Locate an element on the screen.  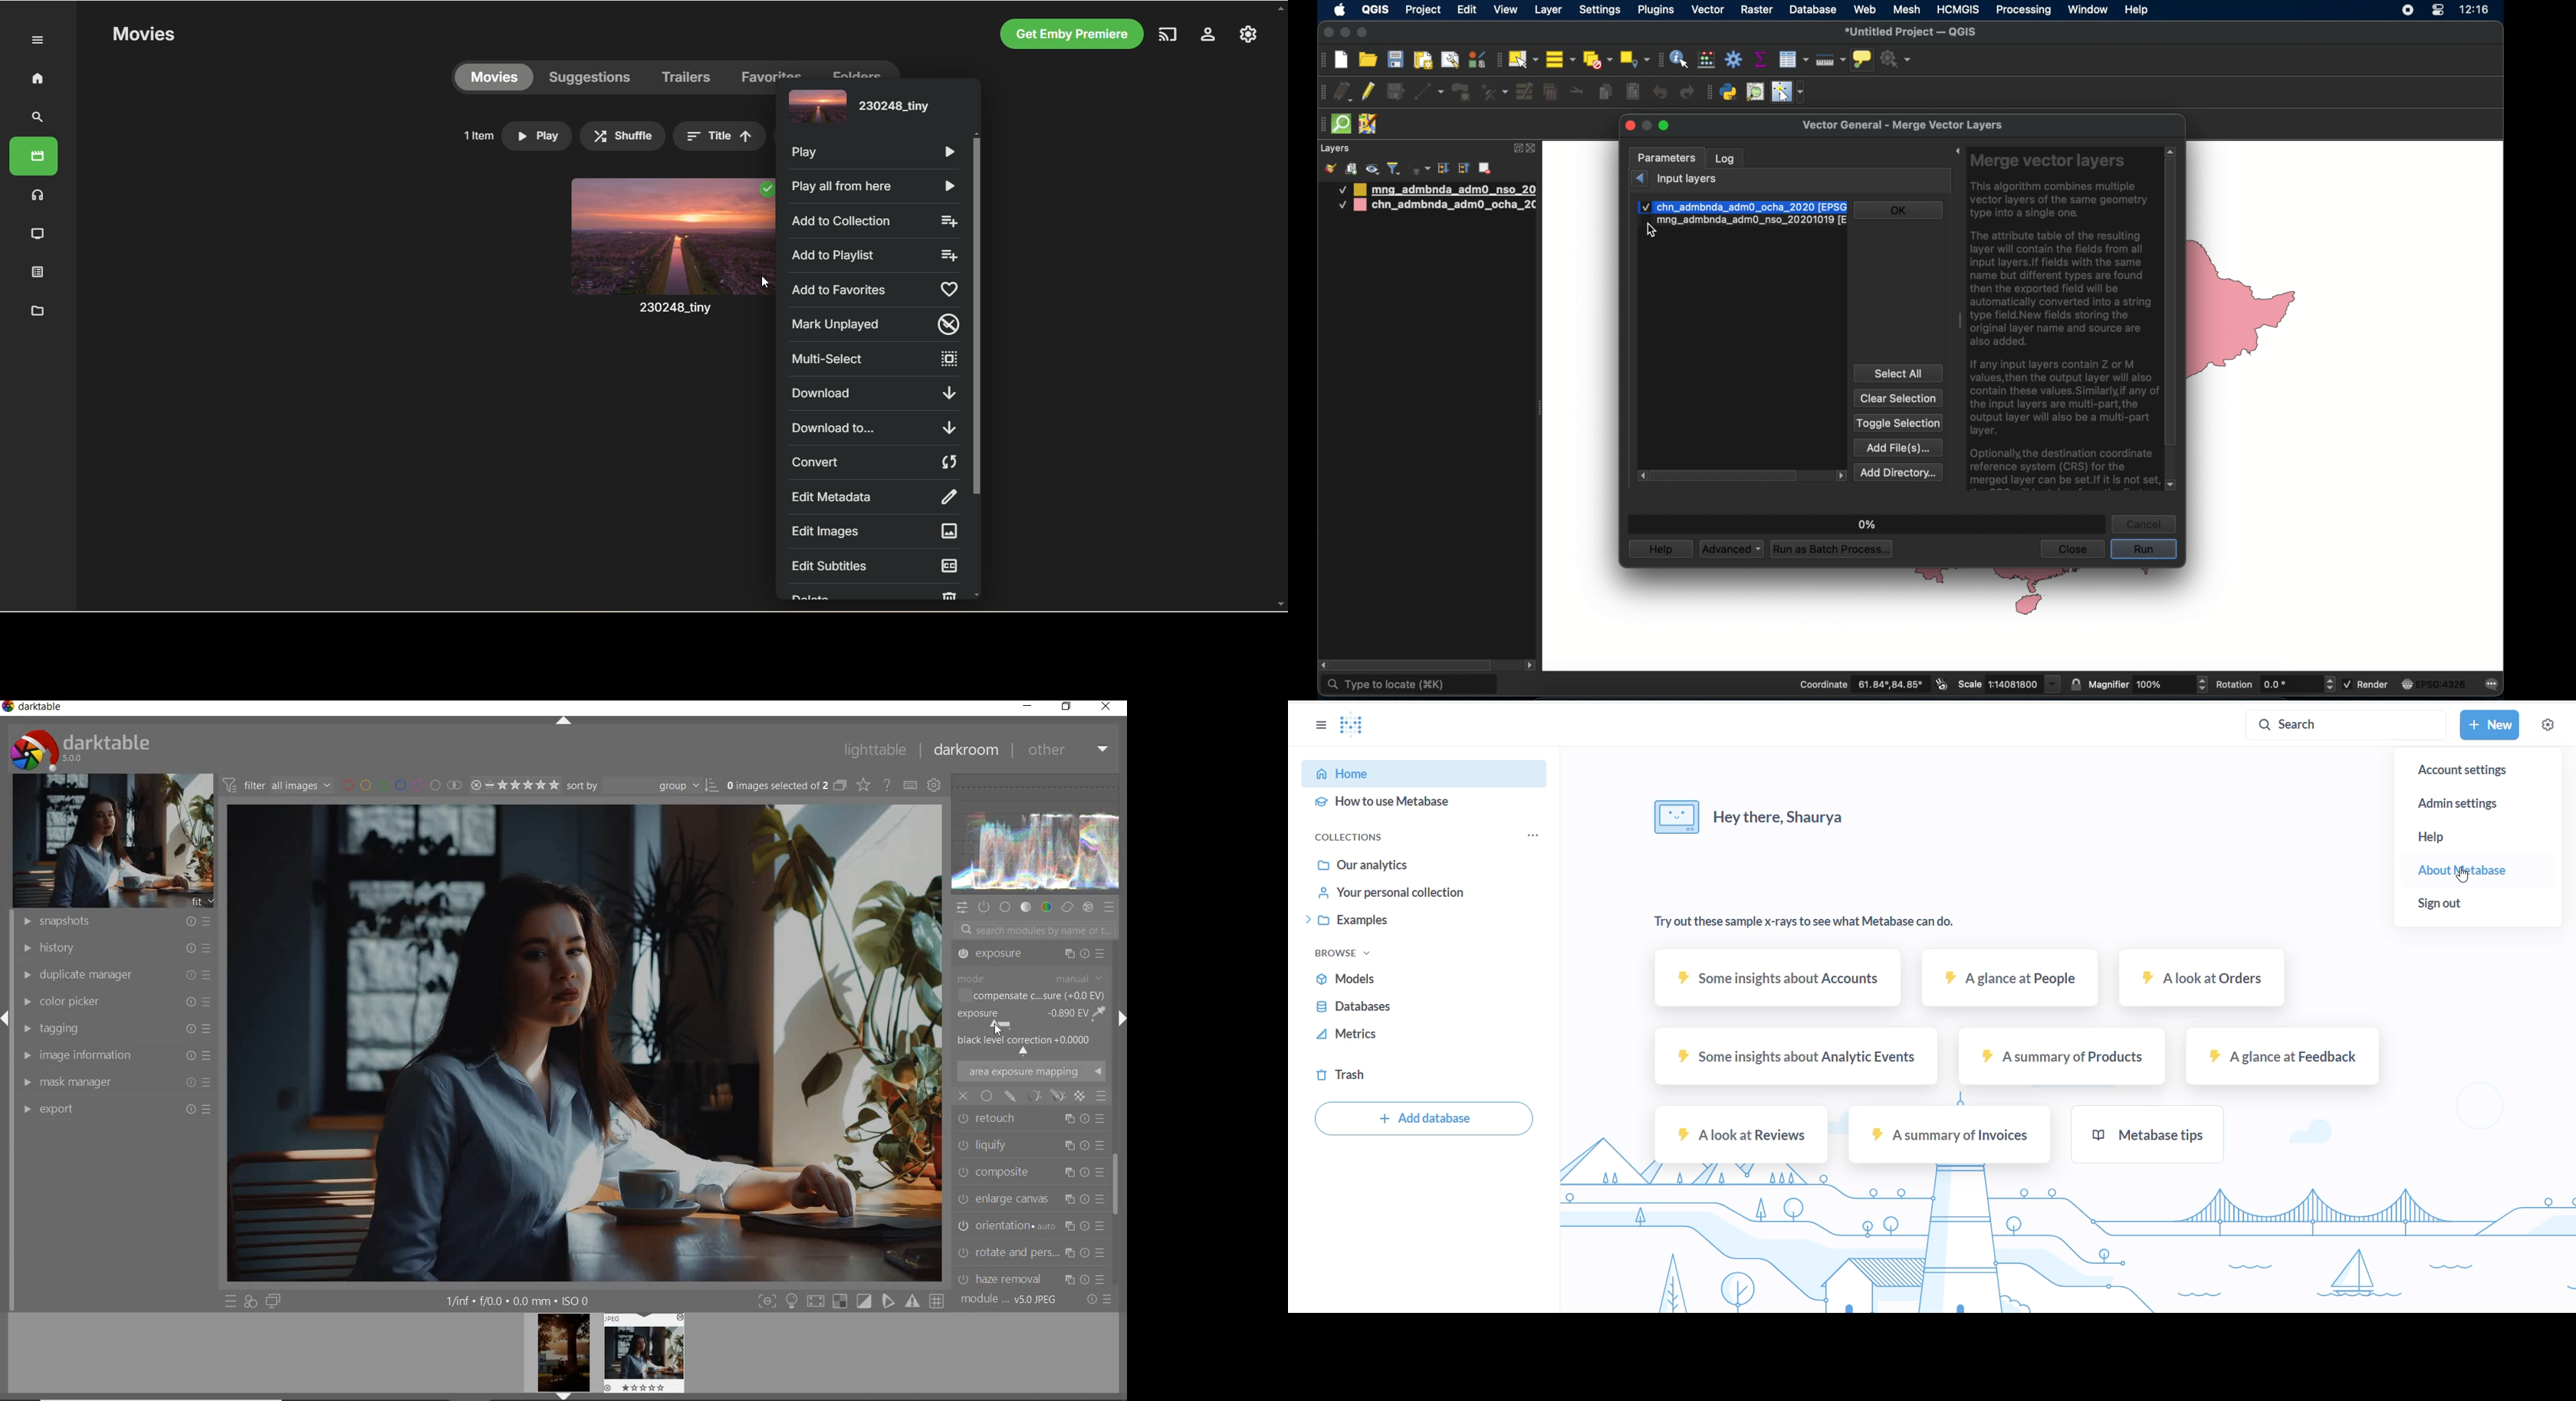
HISTORY is located at coordinates (114, 949).